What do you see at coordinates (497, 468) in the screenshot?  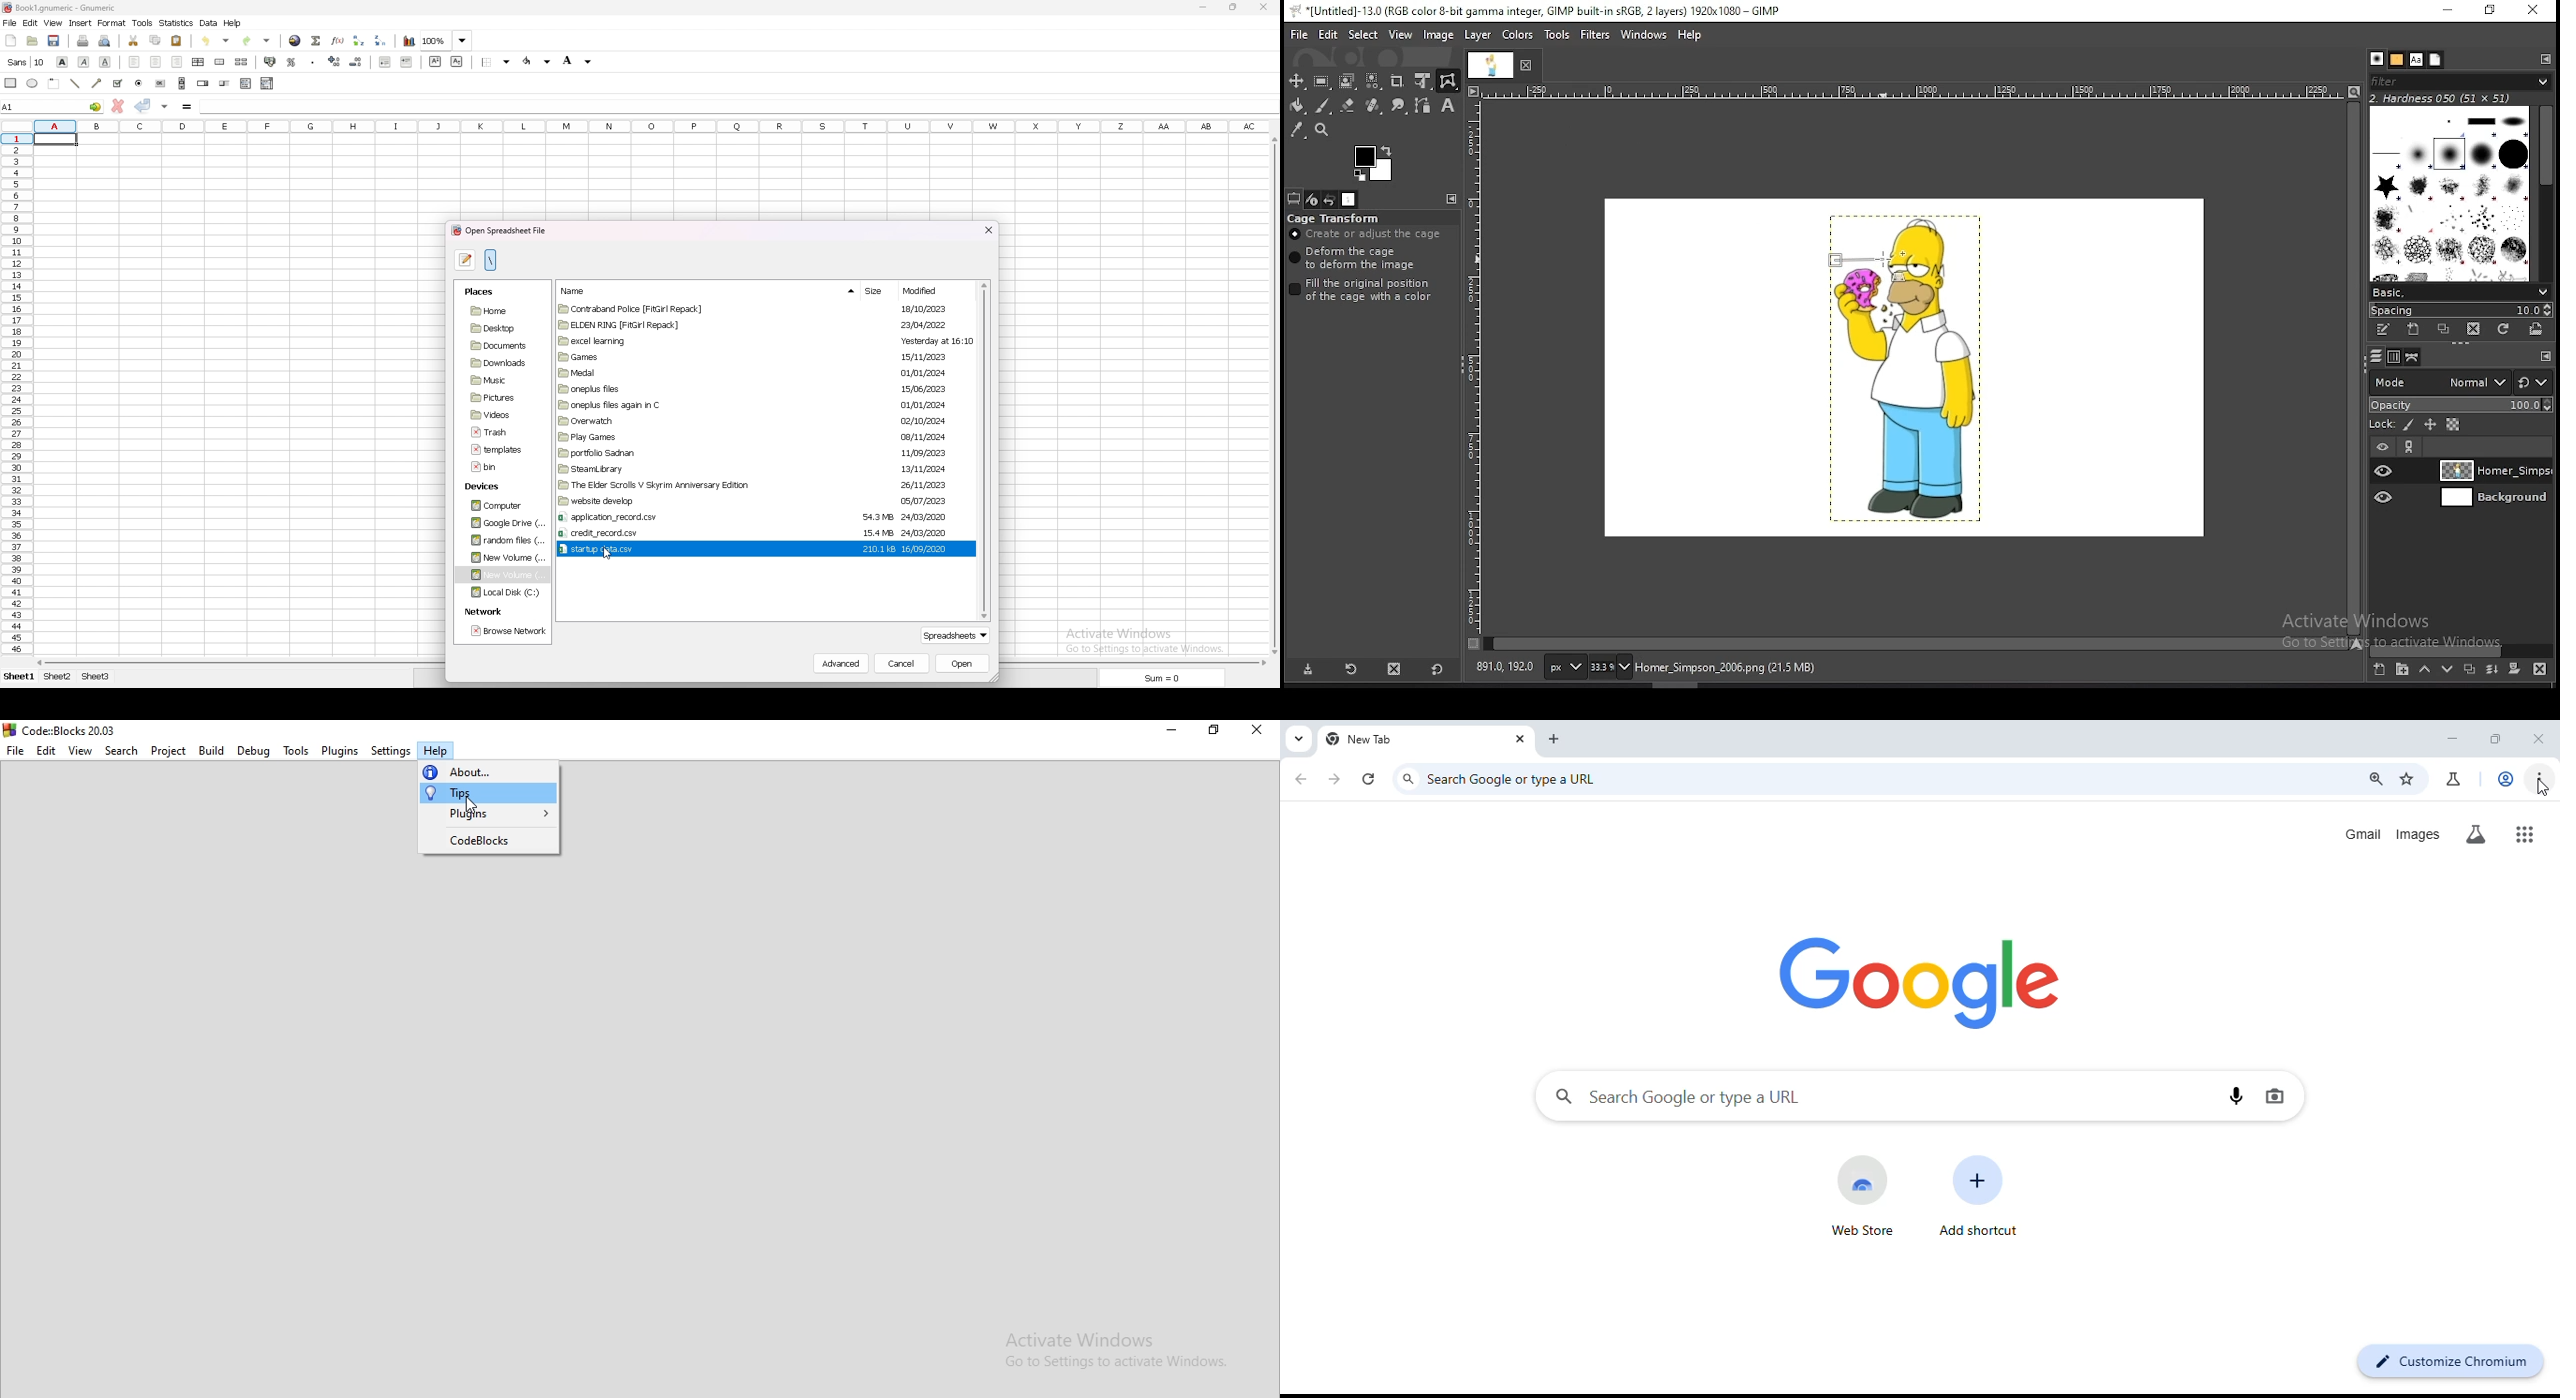 I see `file` at bounding box center [497, 468].